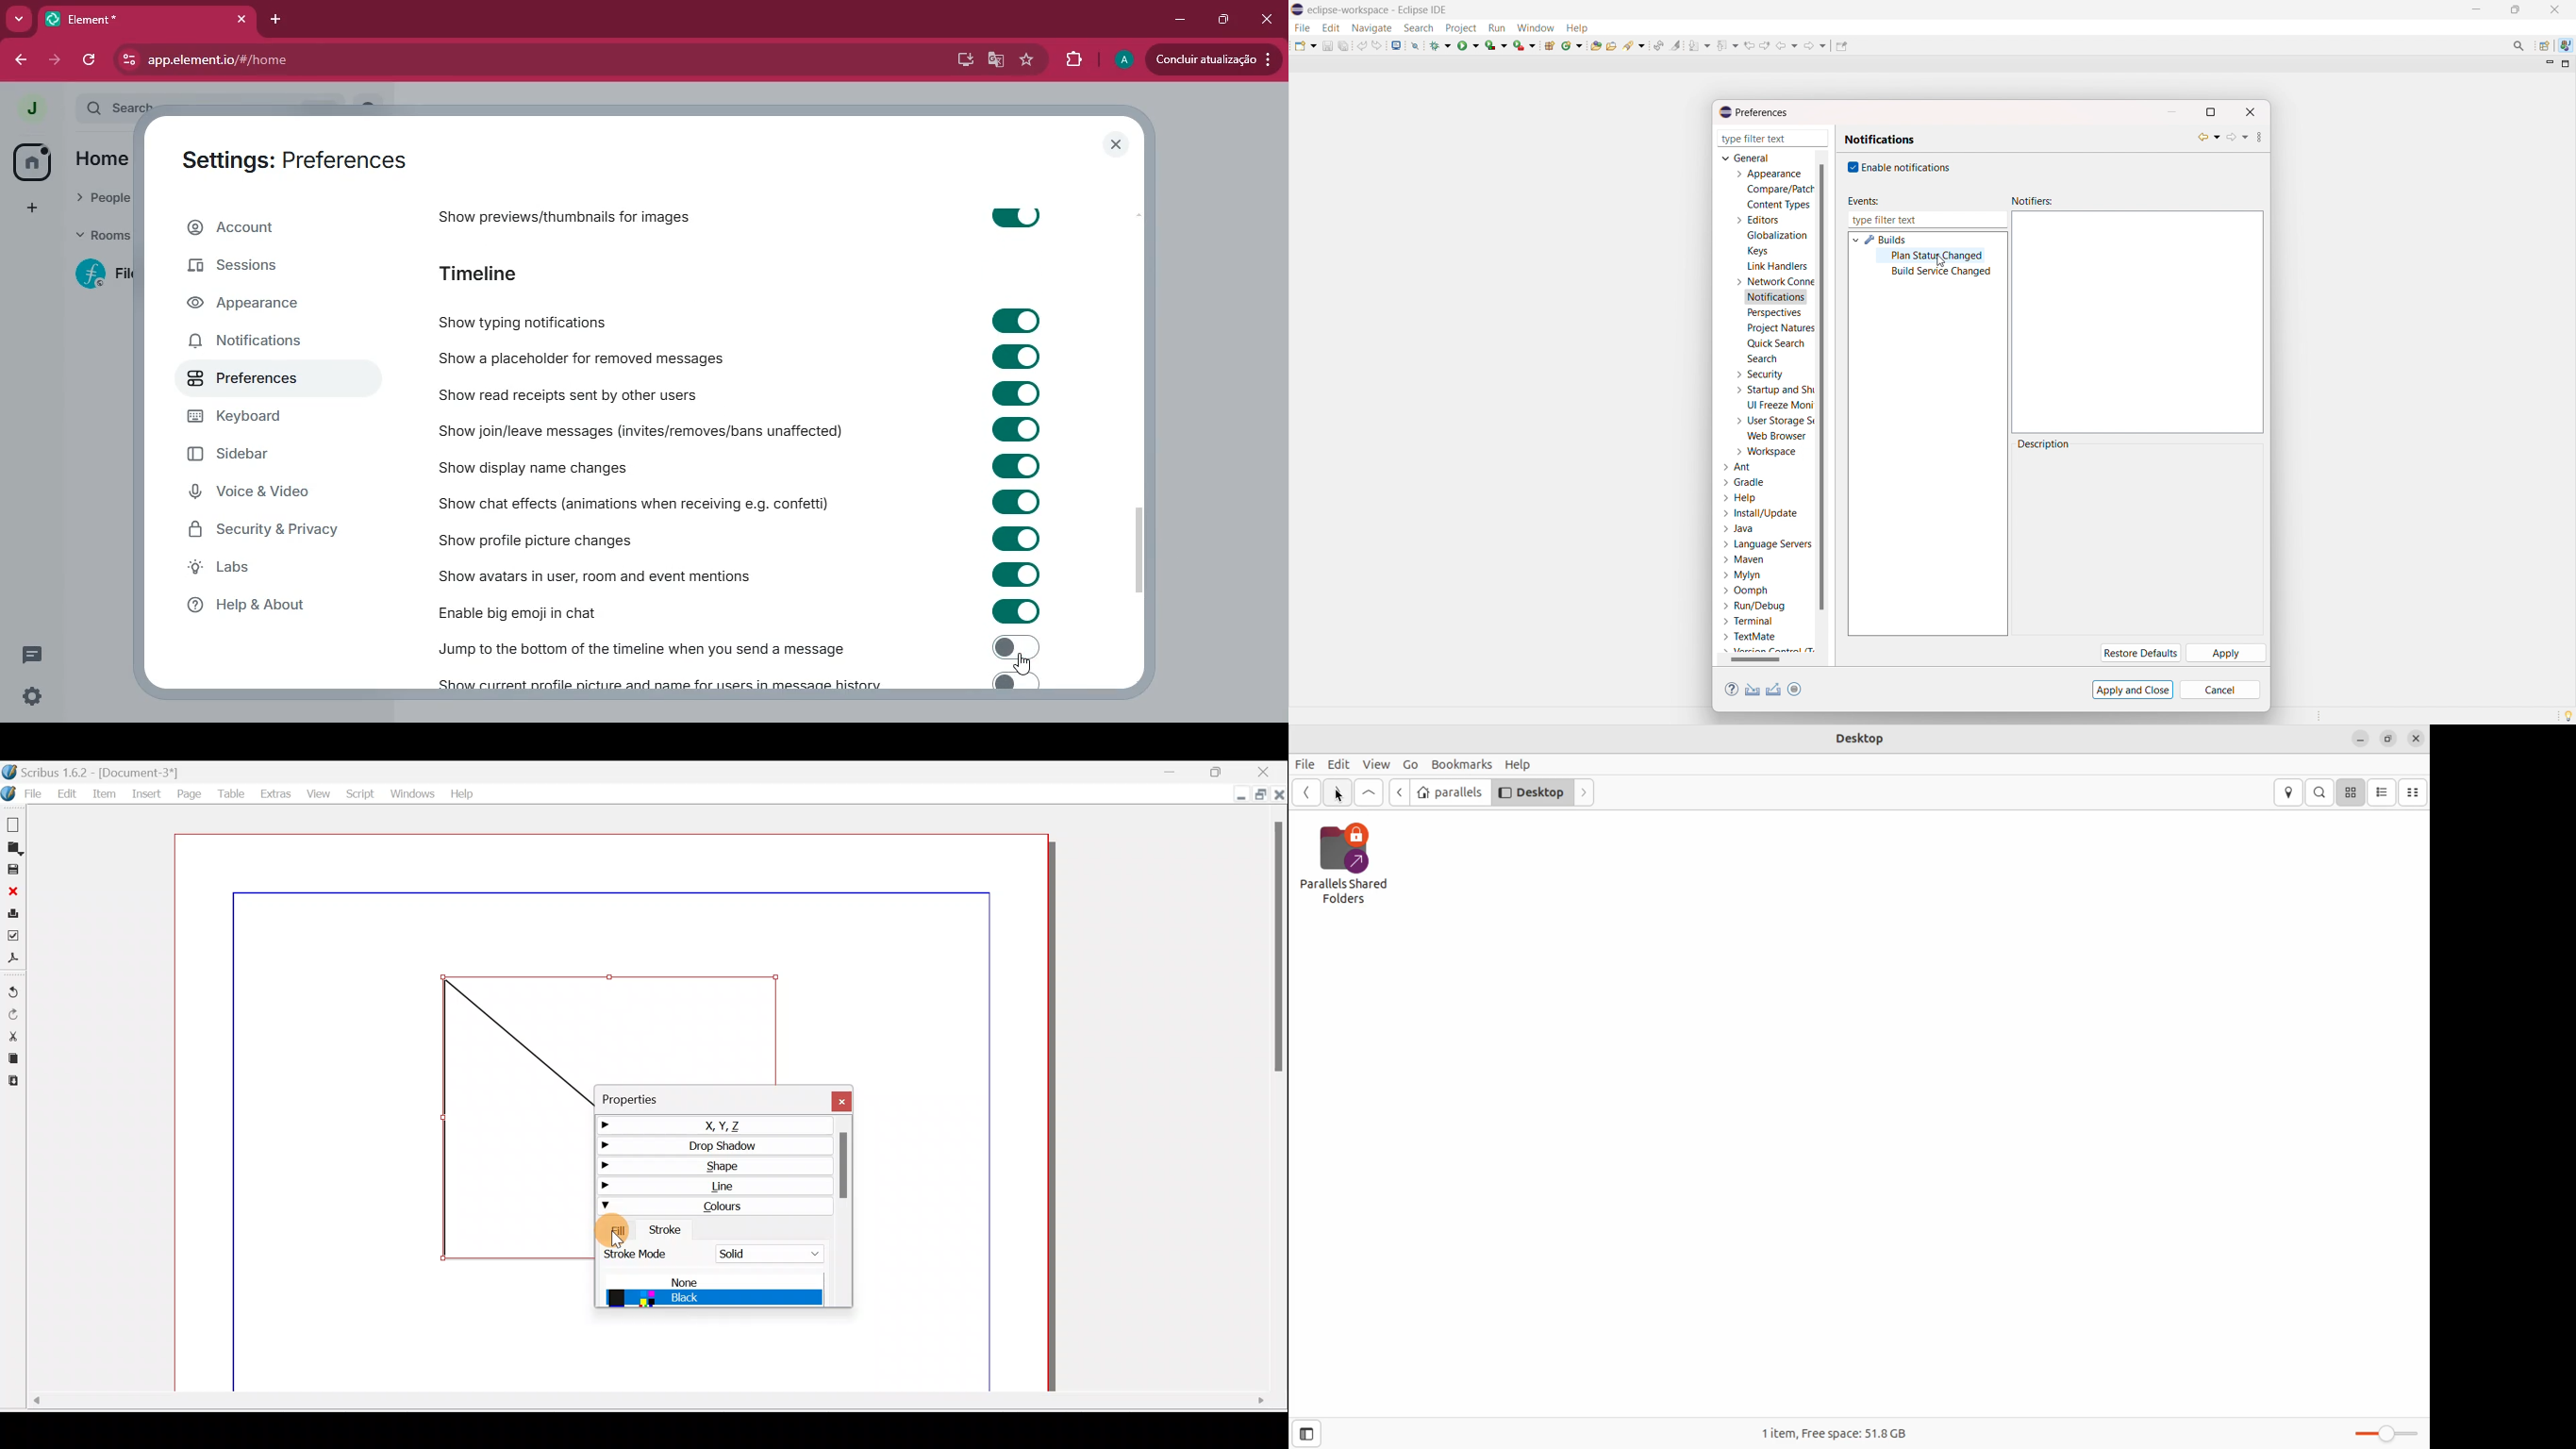 The image size is (2576, 1456). I want to click on enable big emoji in chat, so click(533, 608).